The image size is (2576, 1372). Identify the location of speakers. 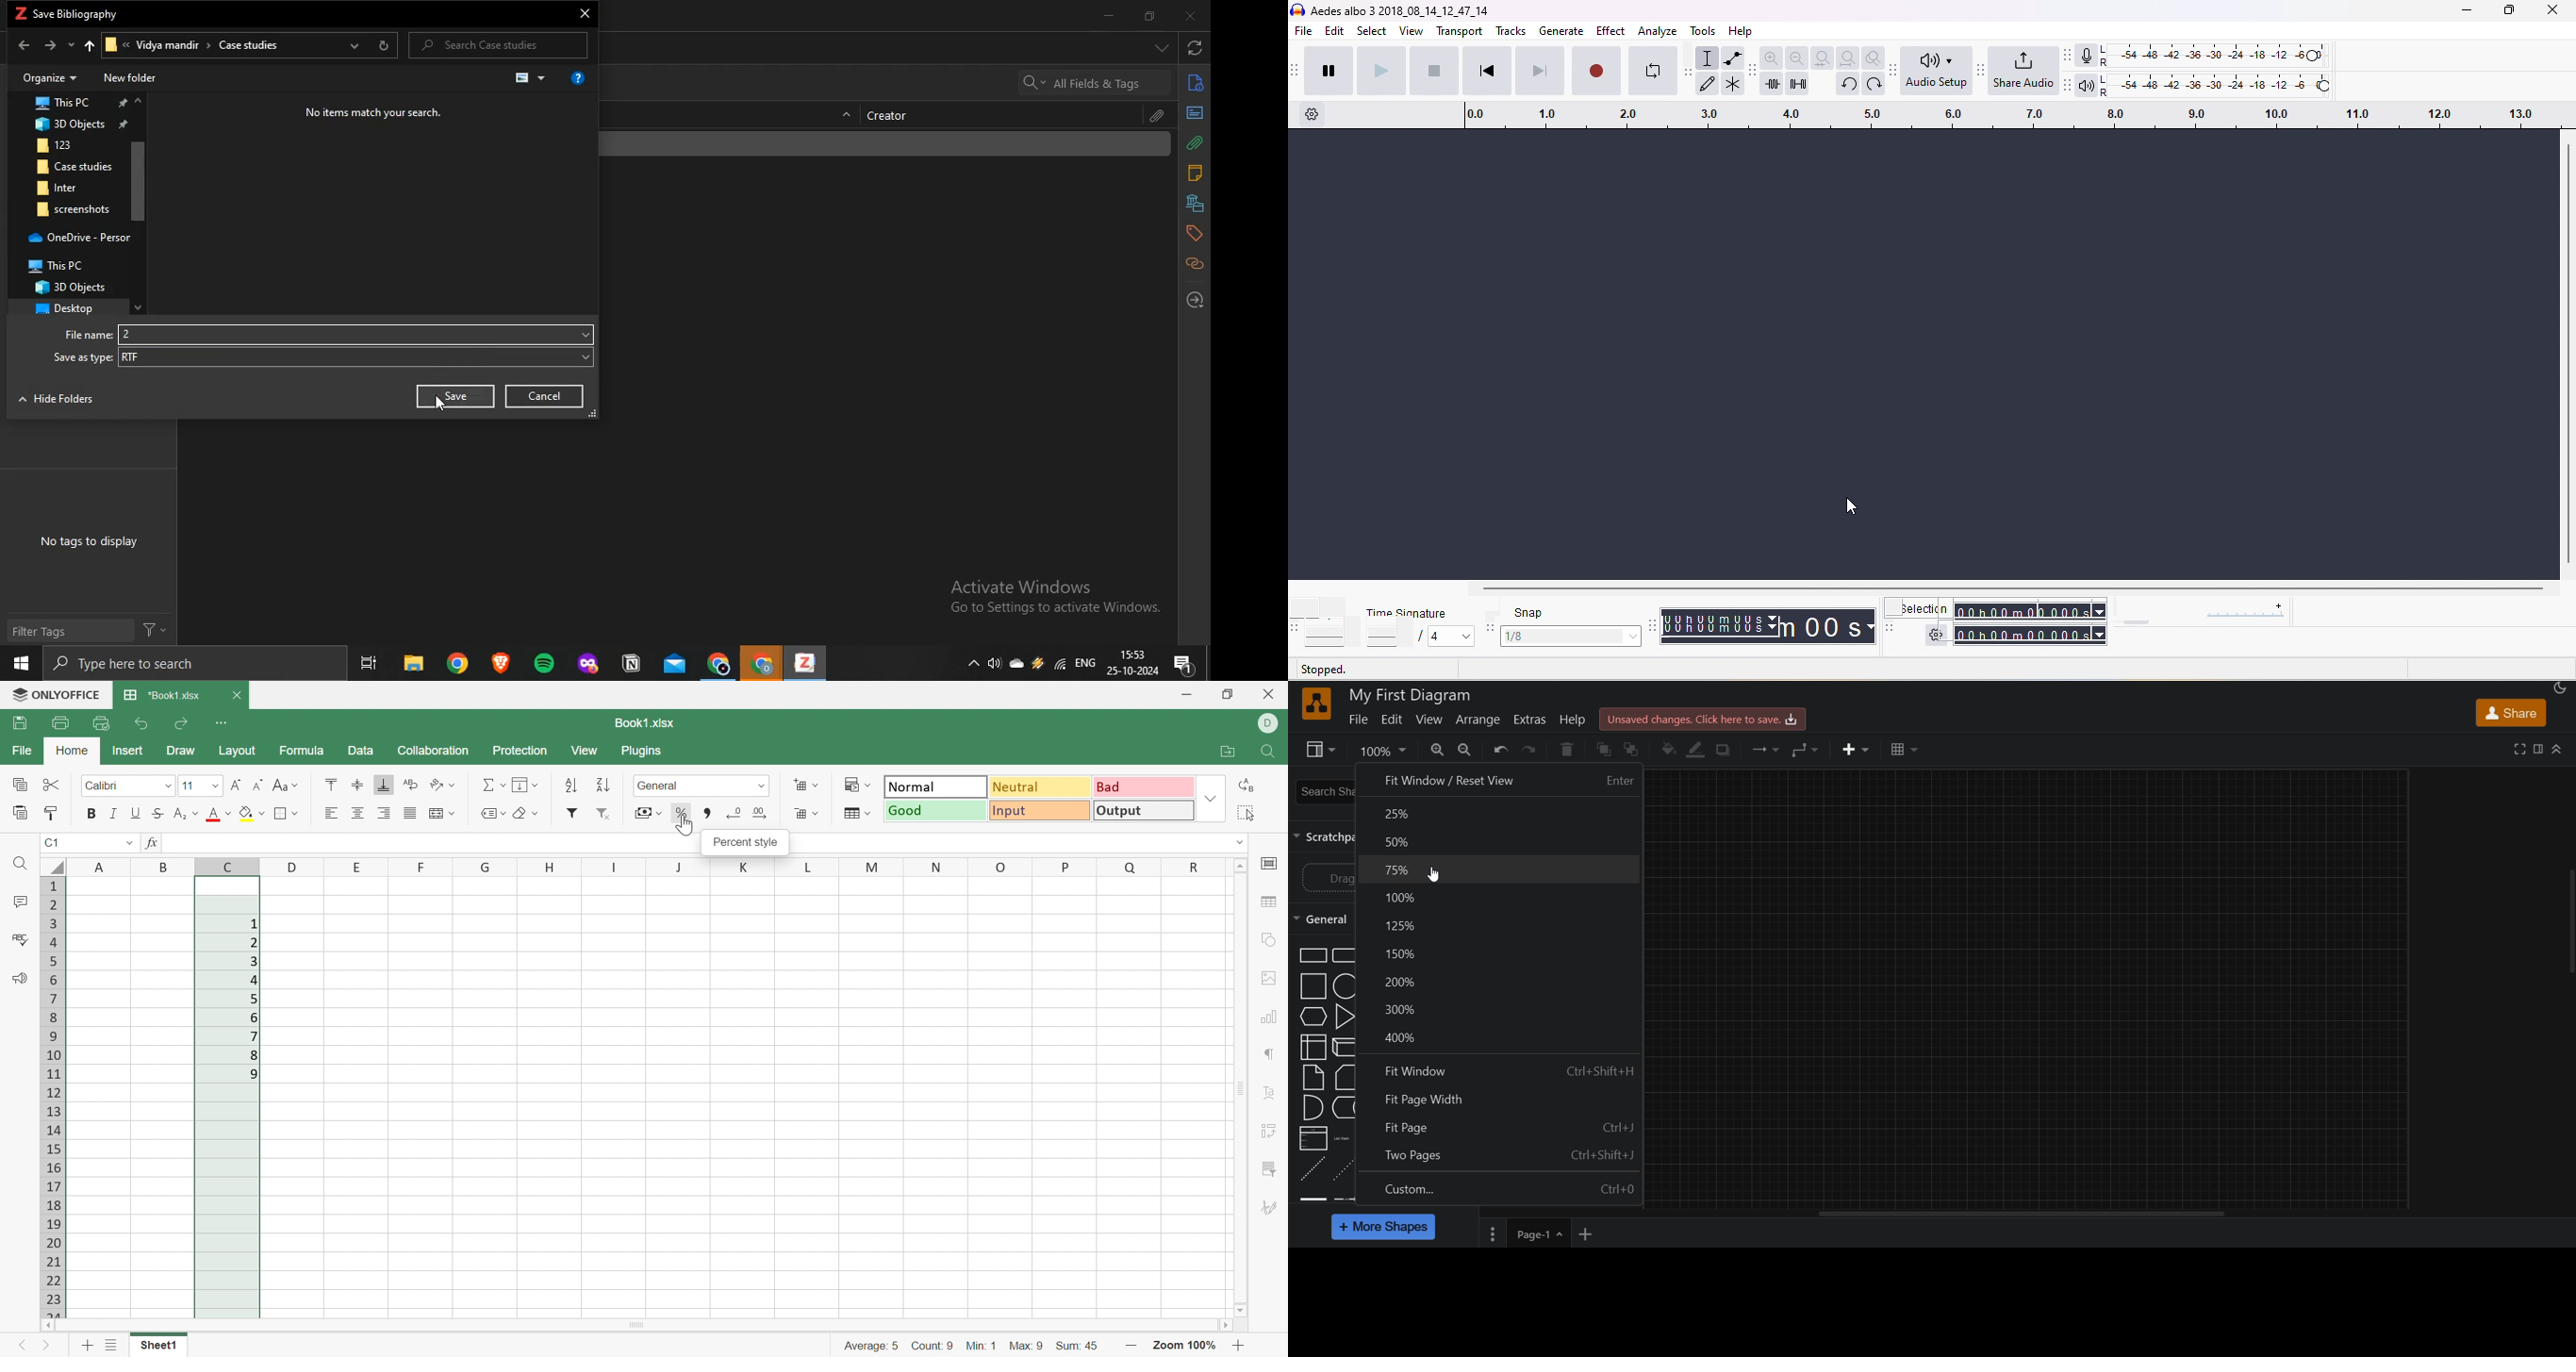
(996, 664).